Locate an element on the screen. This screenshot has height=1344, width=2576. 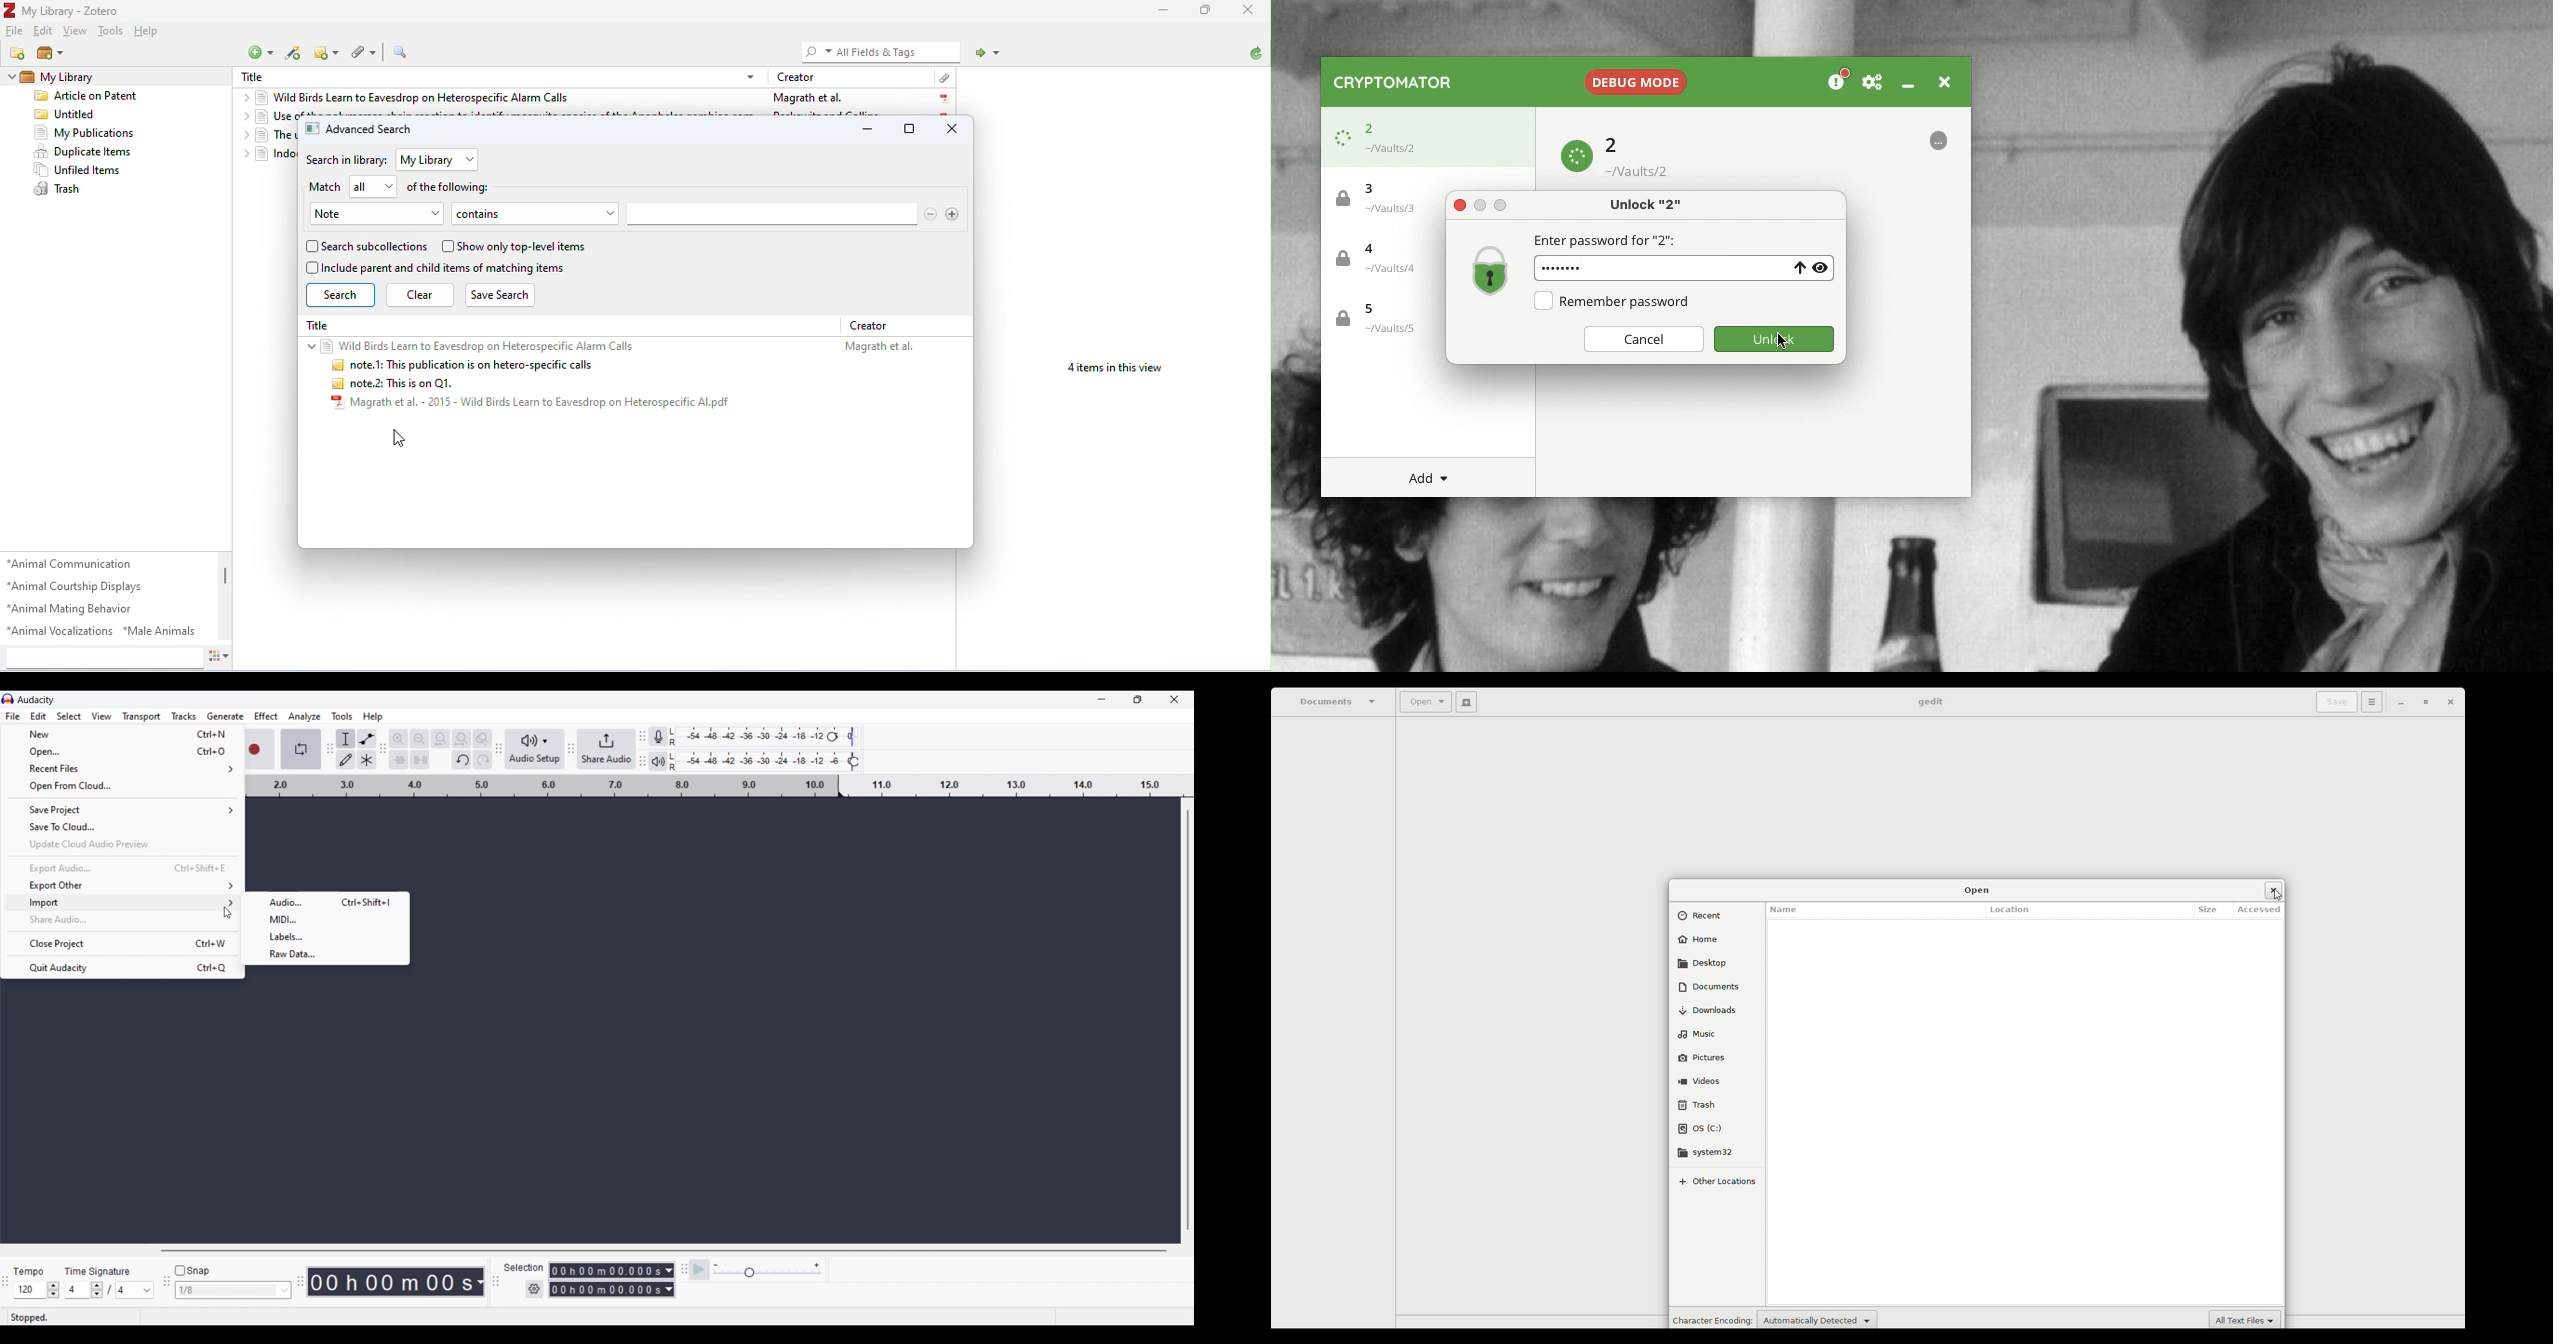
Cancel is located at coordinates (1642, 340).